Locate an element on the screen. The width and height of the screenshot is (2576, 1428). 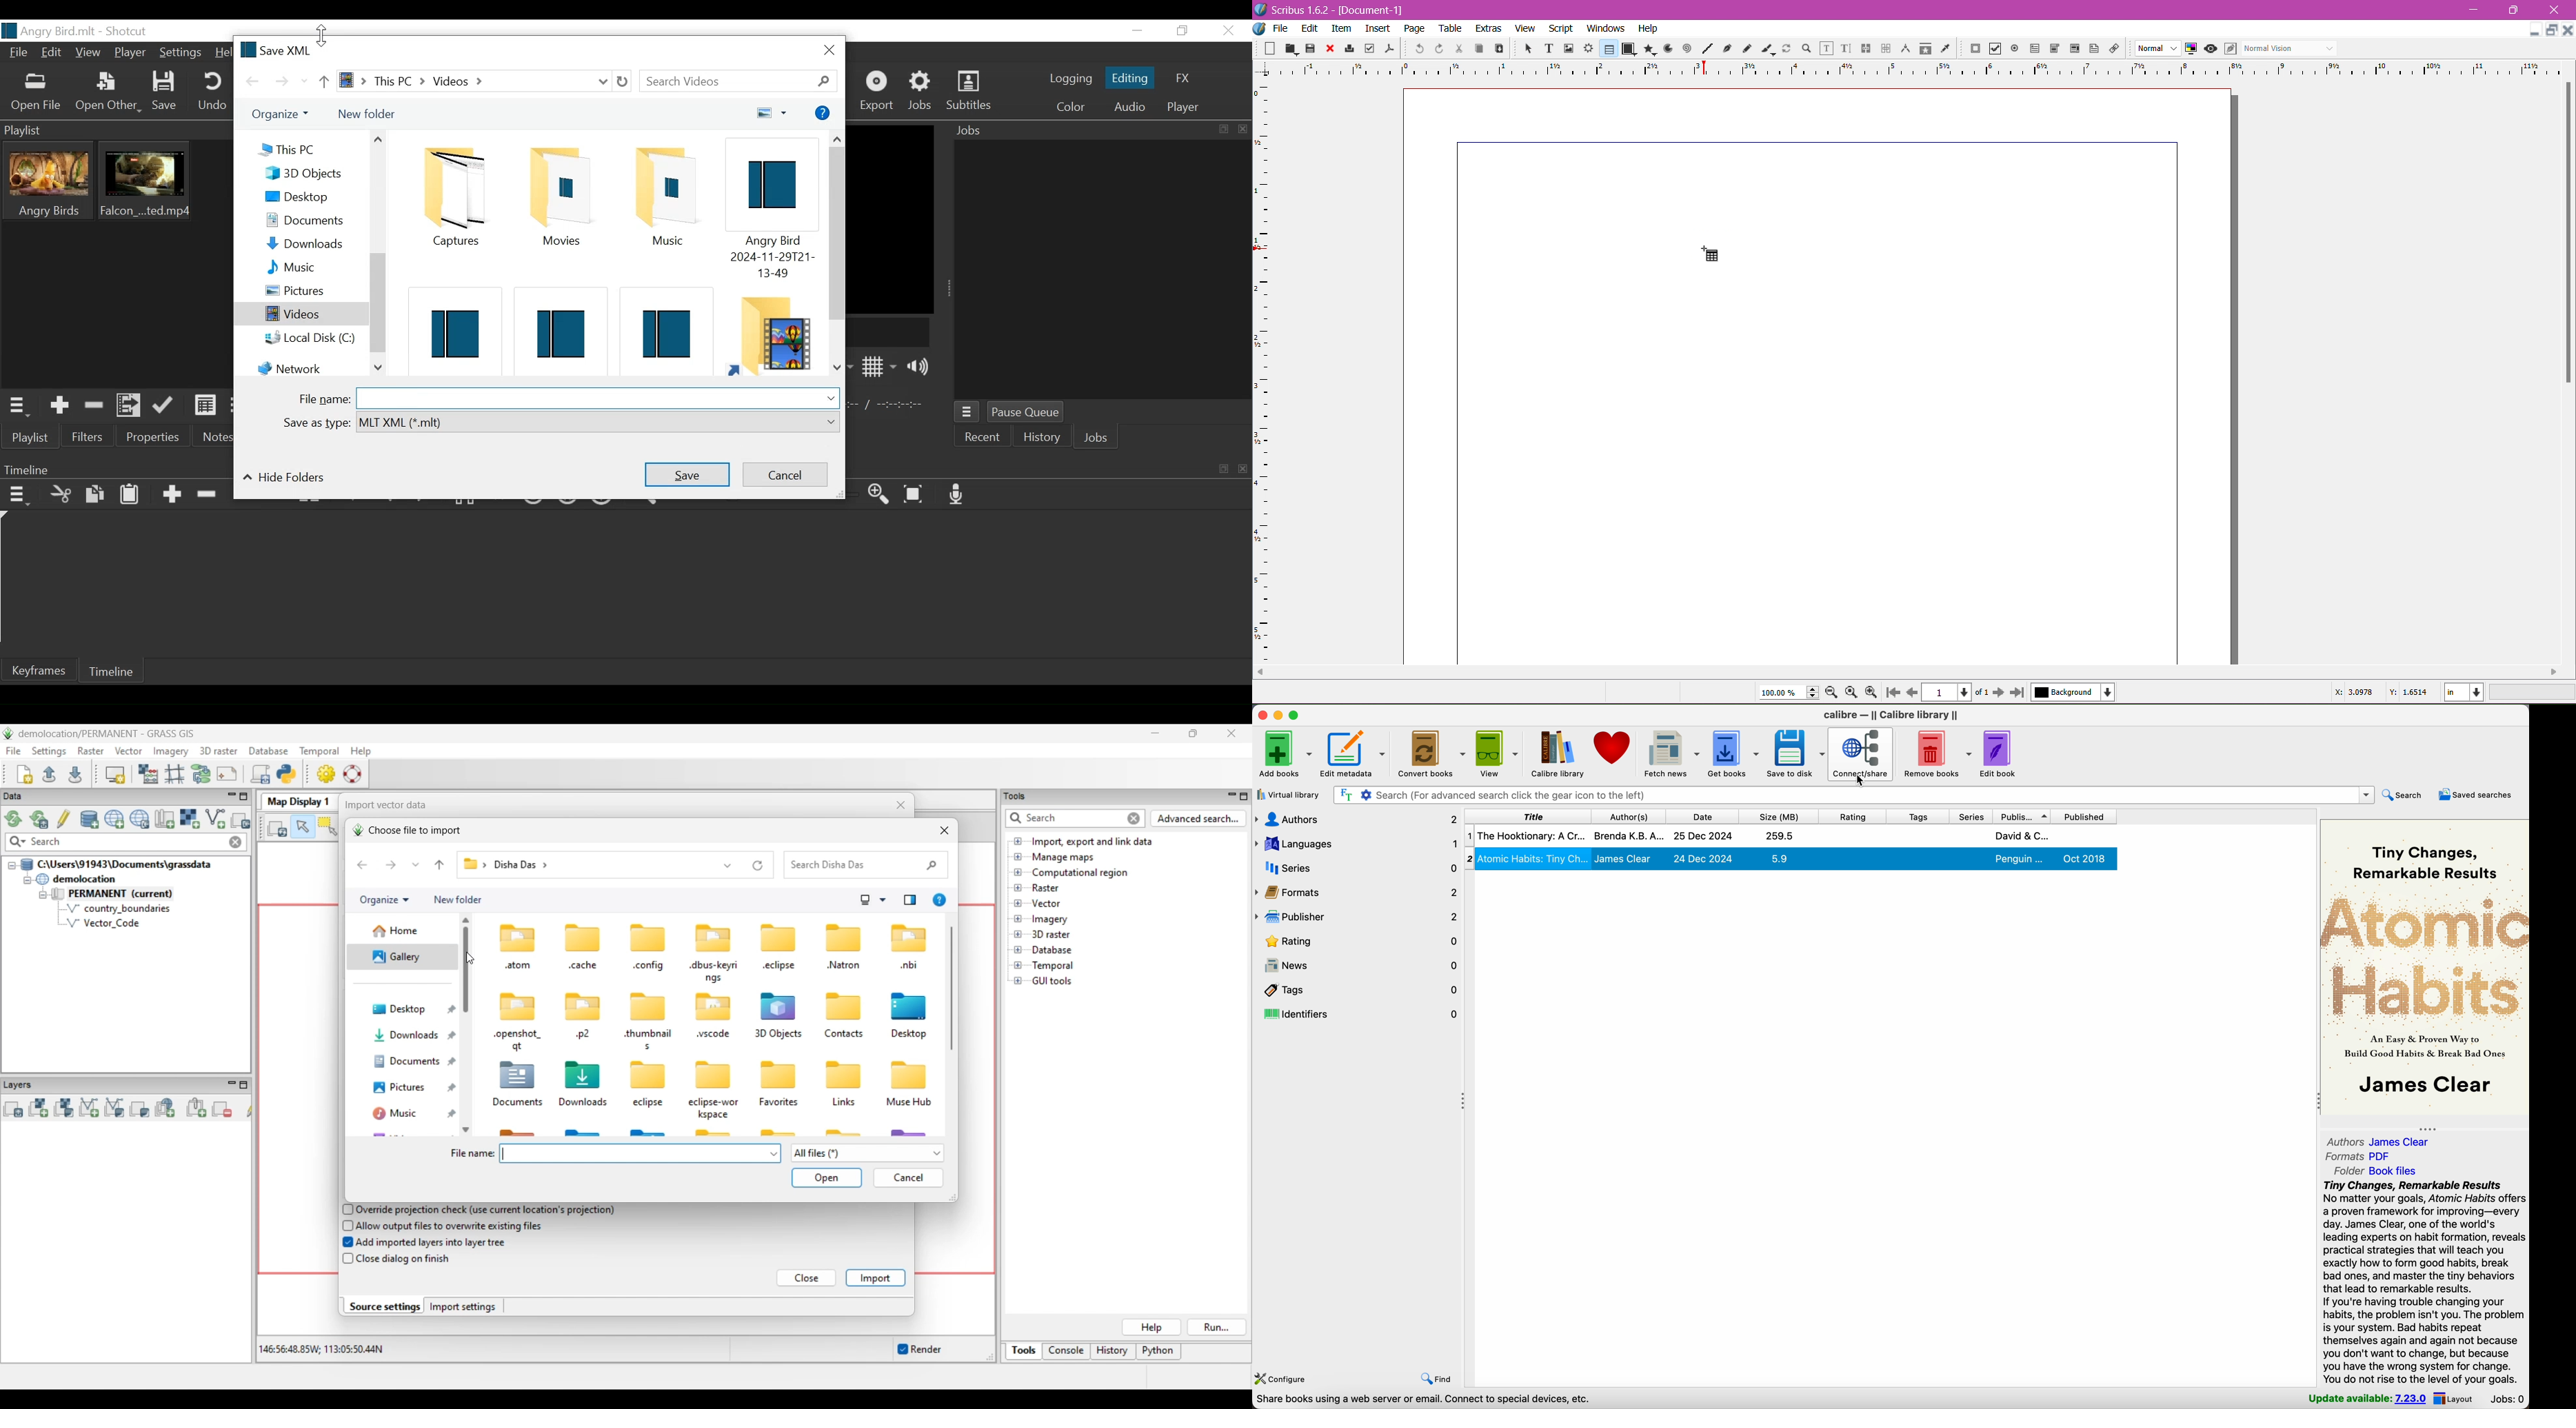
Jobs is located at coordinates (1101, 132).